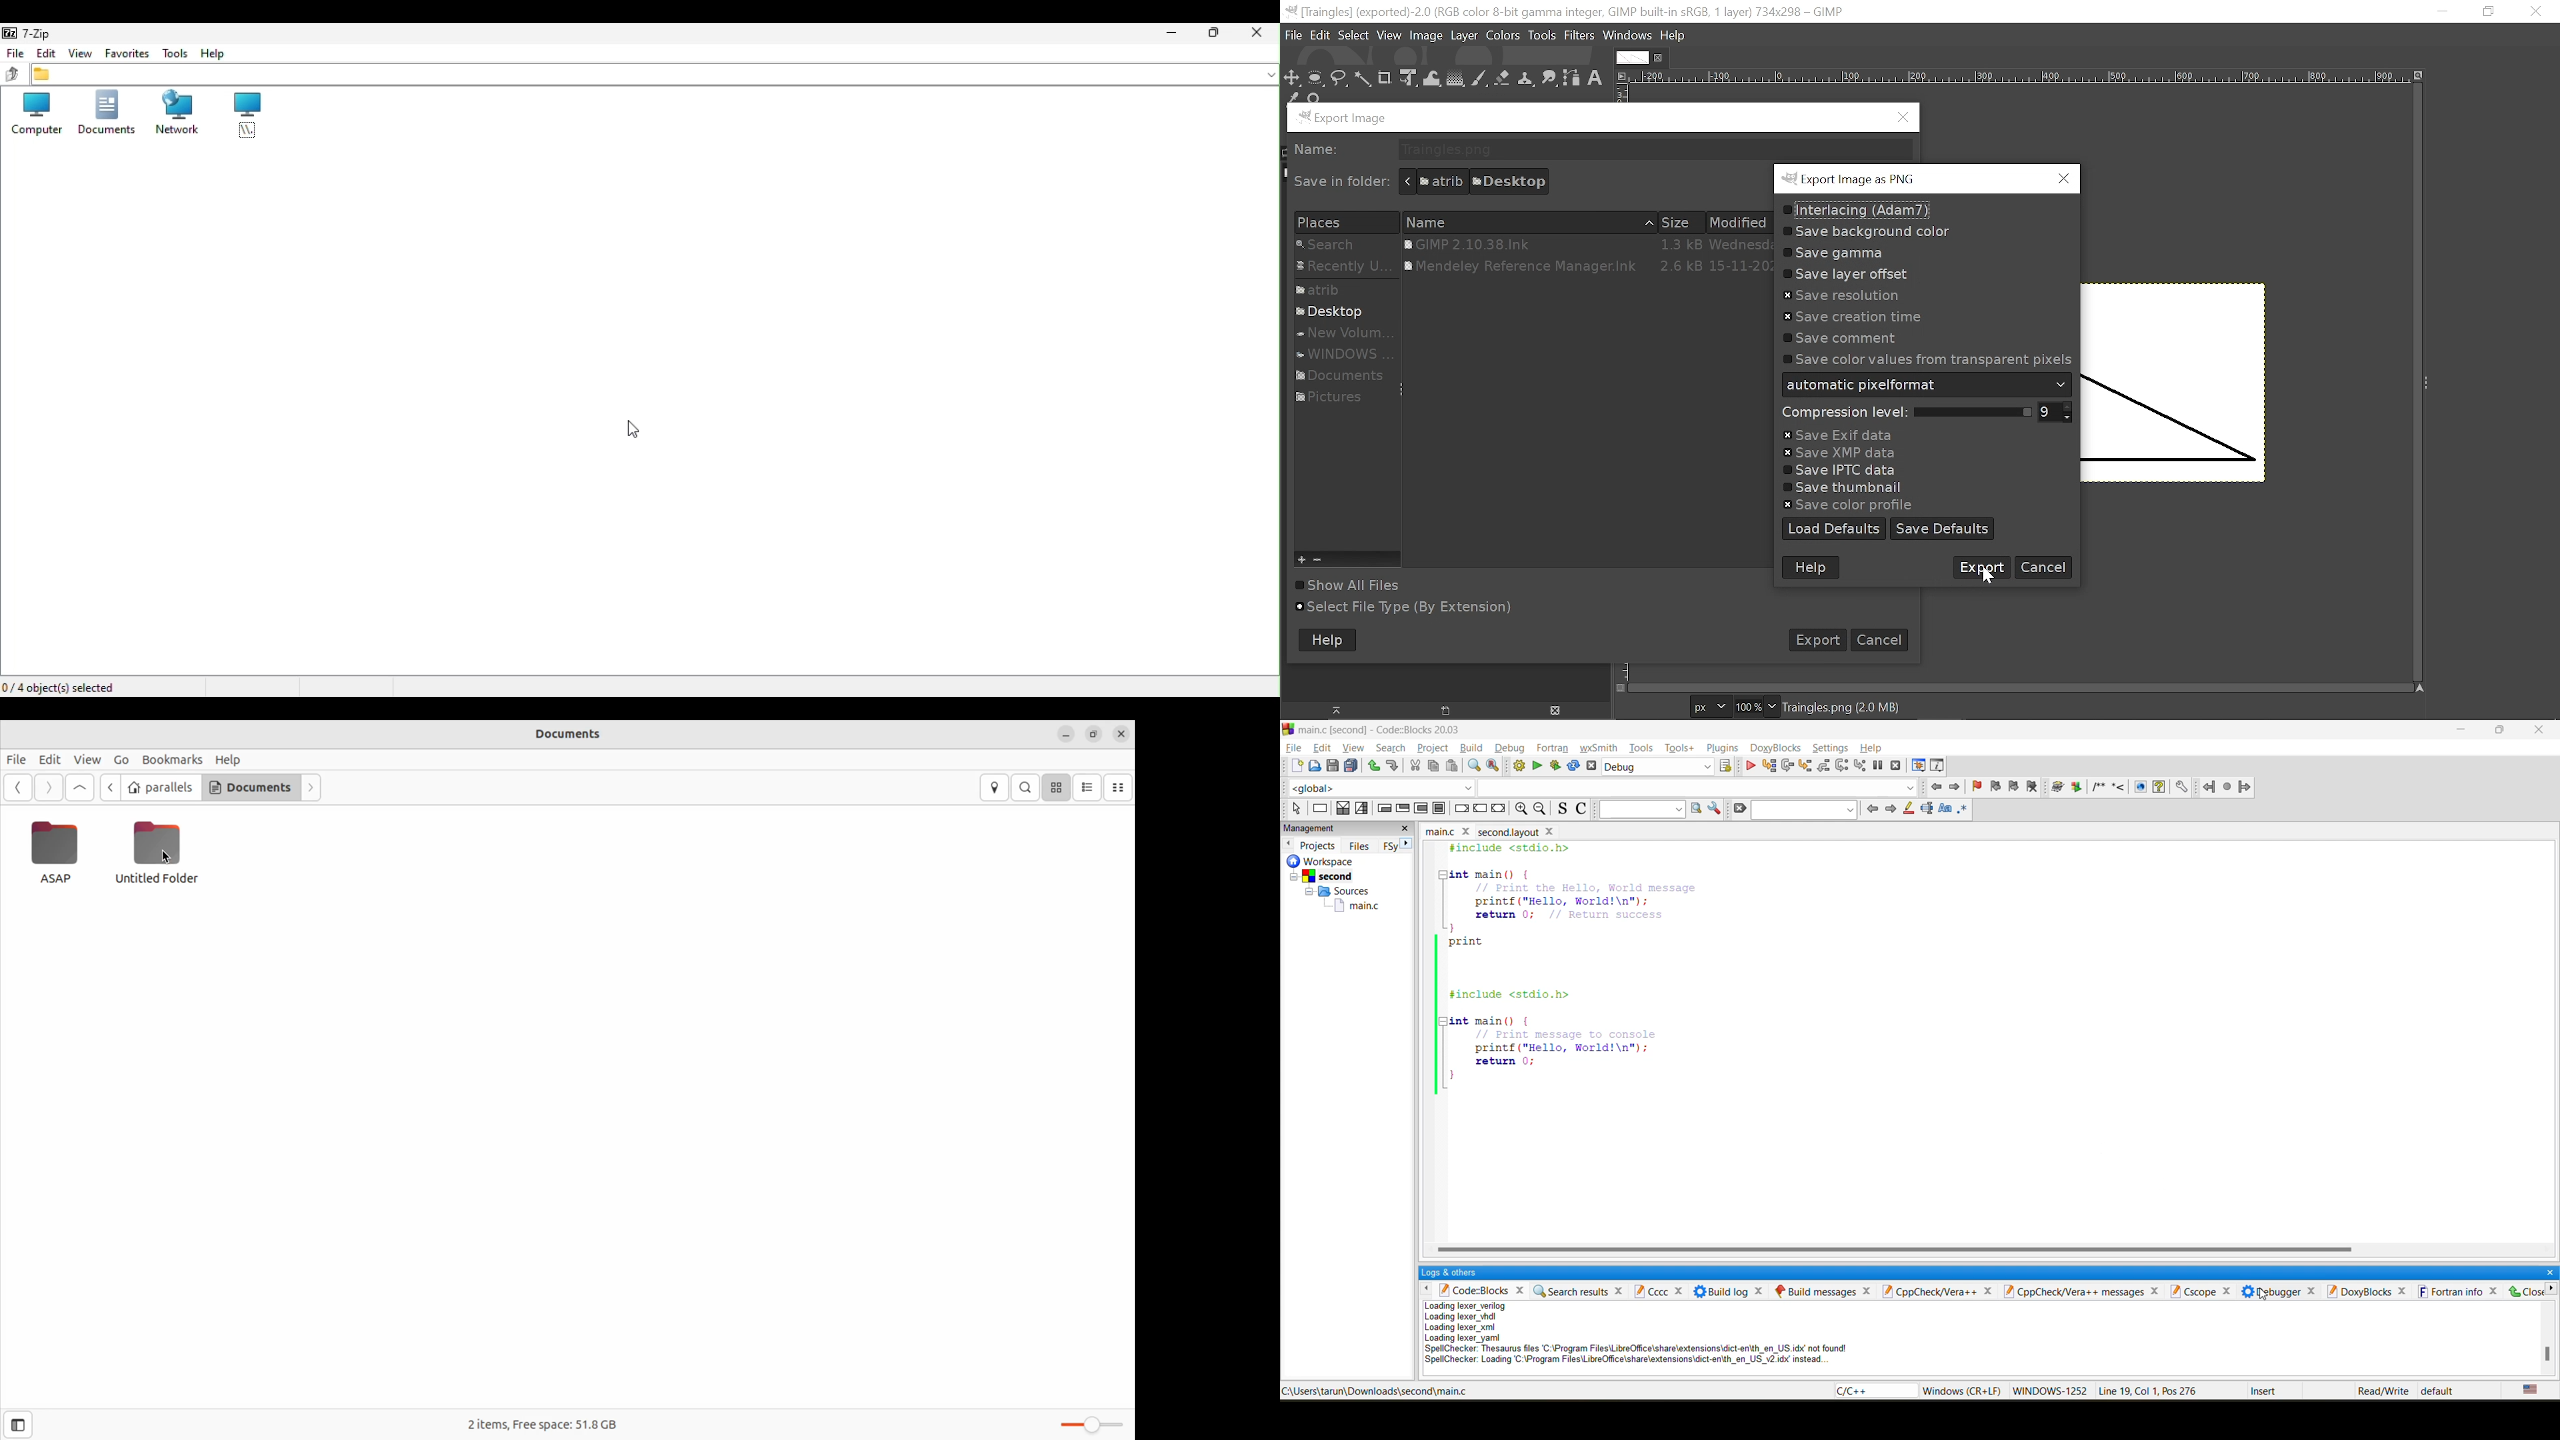  What do you see at coordinates (1834, 253) in the screenshot?
I see `Save gamma` at bounding box center [1834, 253].